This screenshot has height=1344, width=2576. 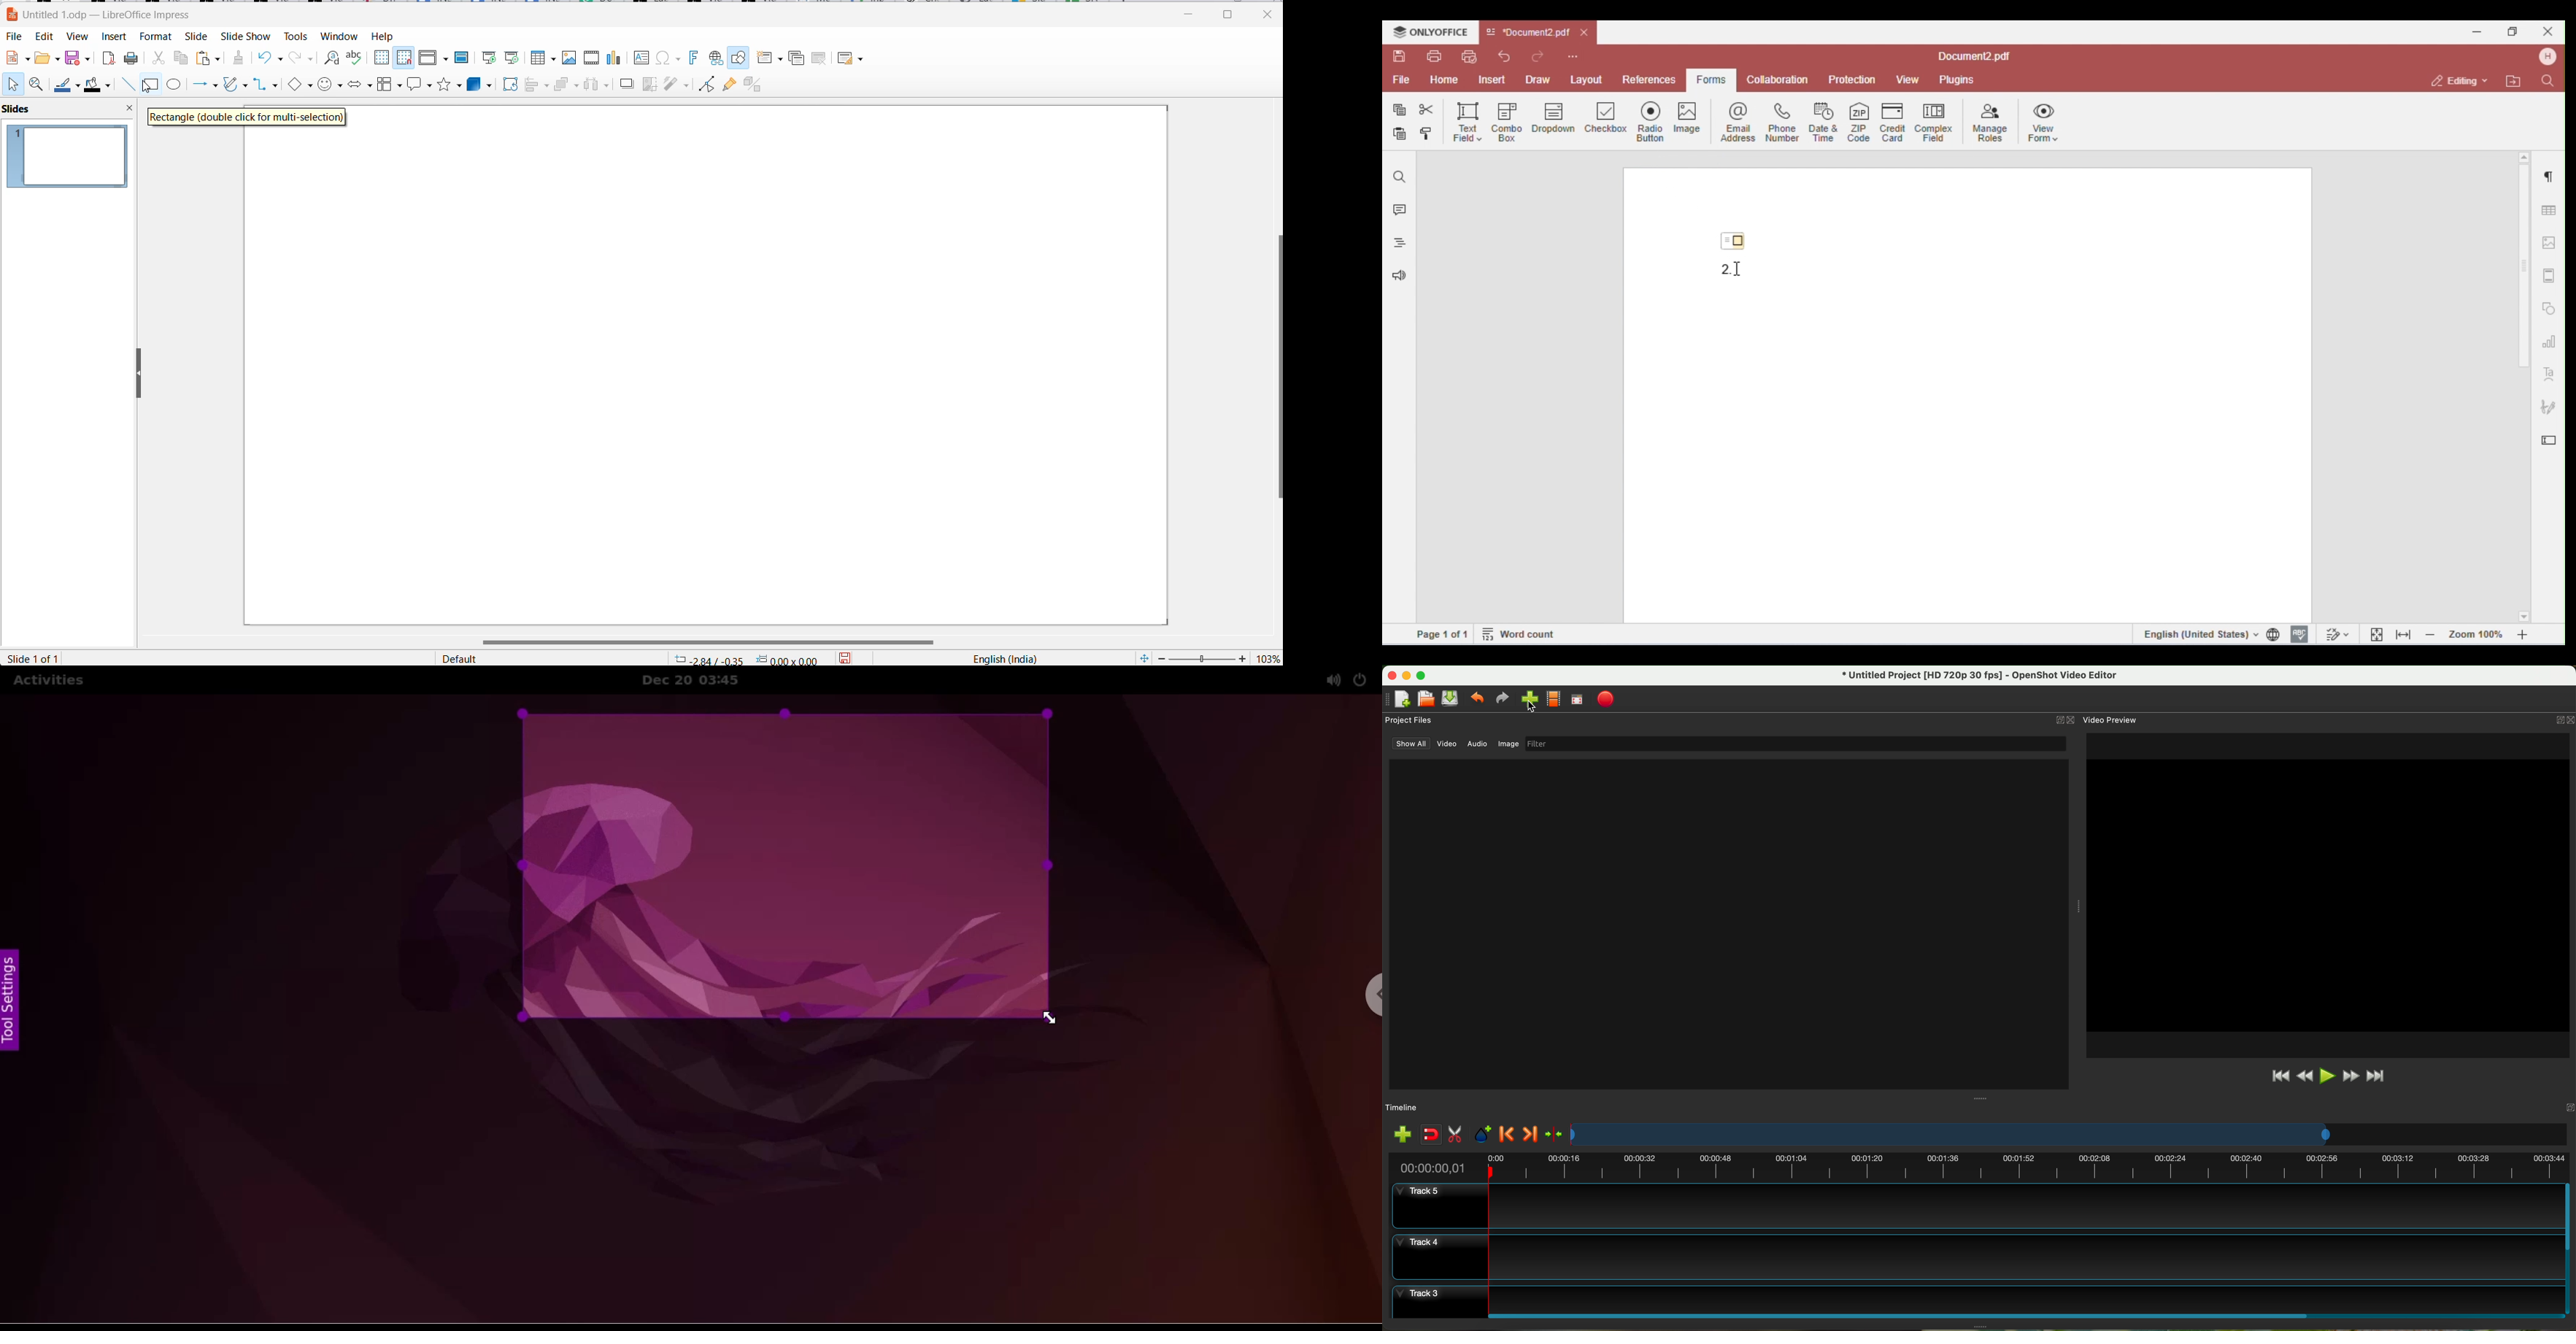 What do you see at coordinates (266, 85) in the screenshot?
I see `connectors` at bounding box center [266, 85].